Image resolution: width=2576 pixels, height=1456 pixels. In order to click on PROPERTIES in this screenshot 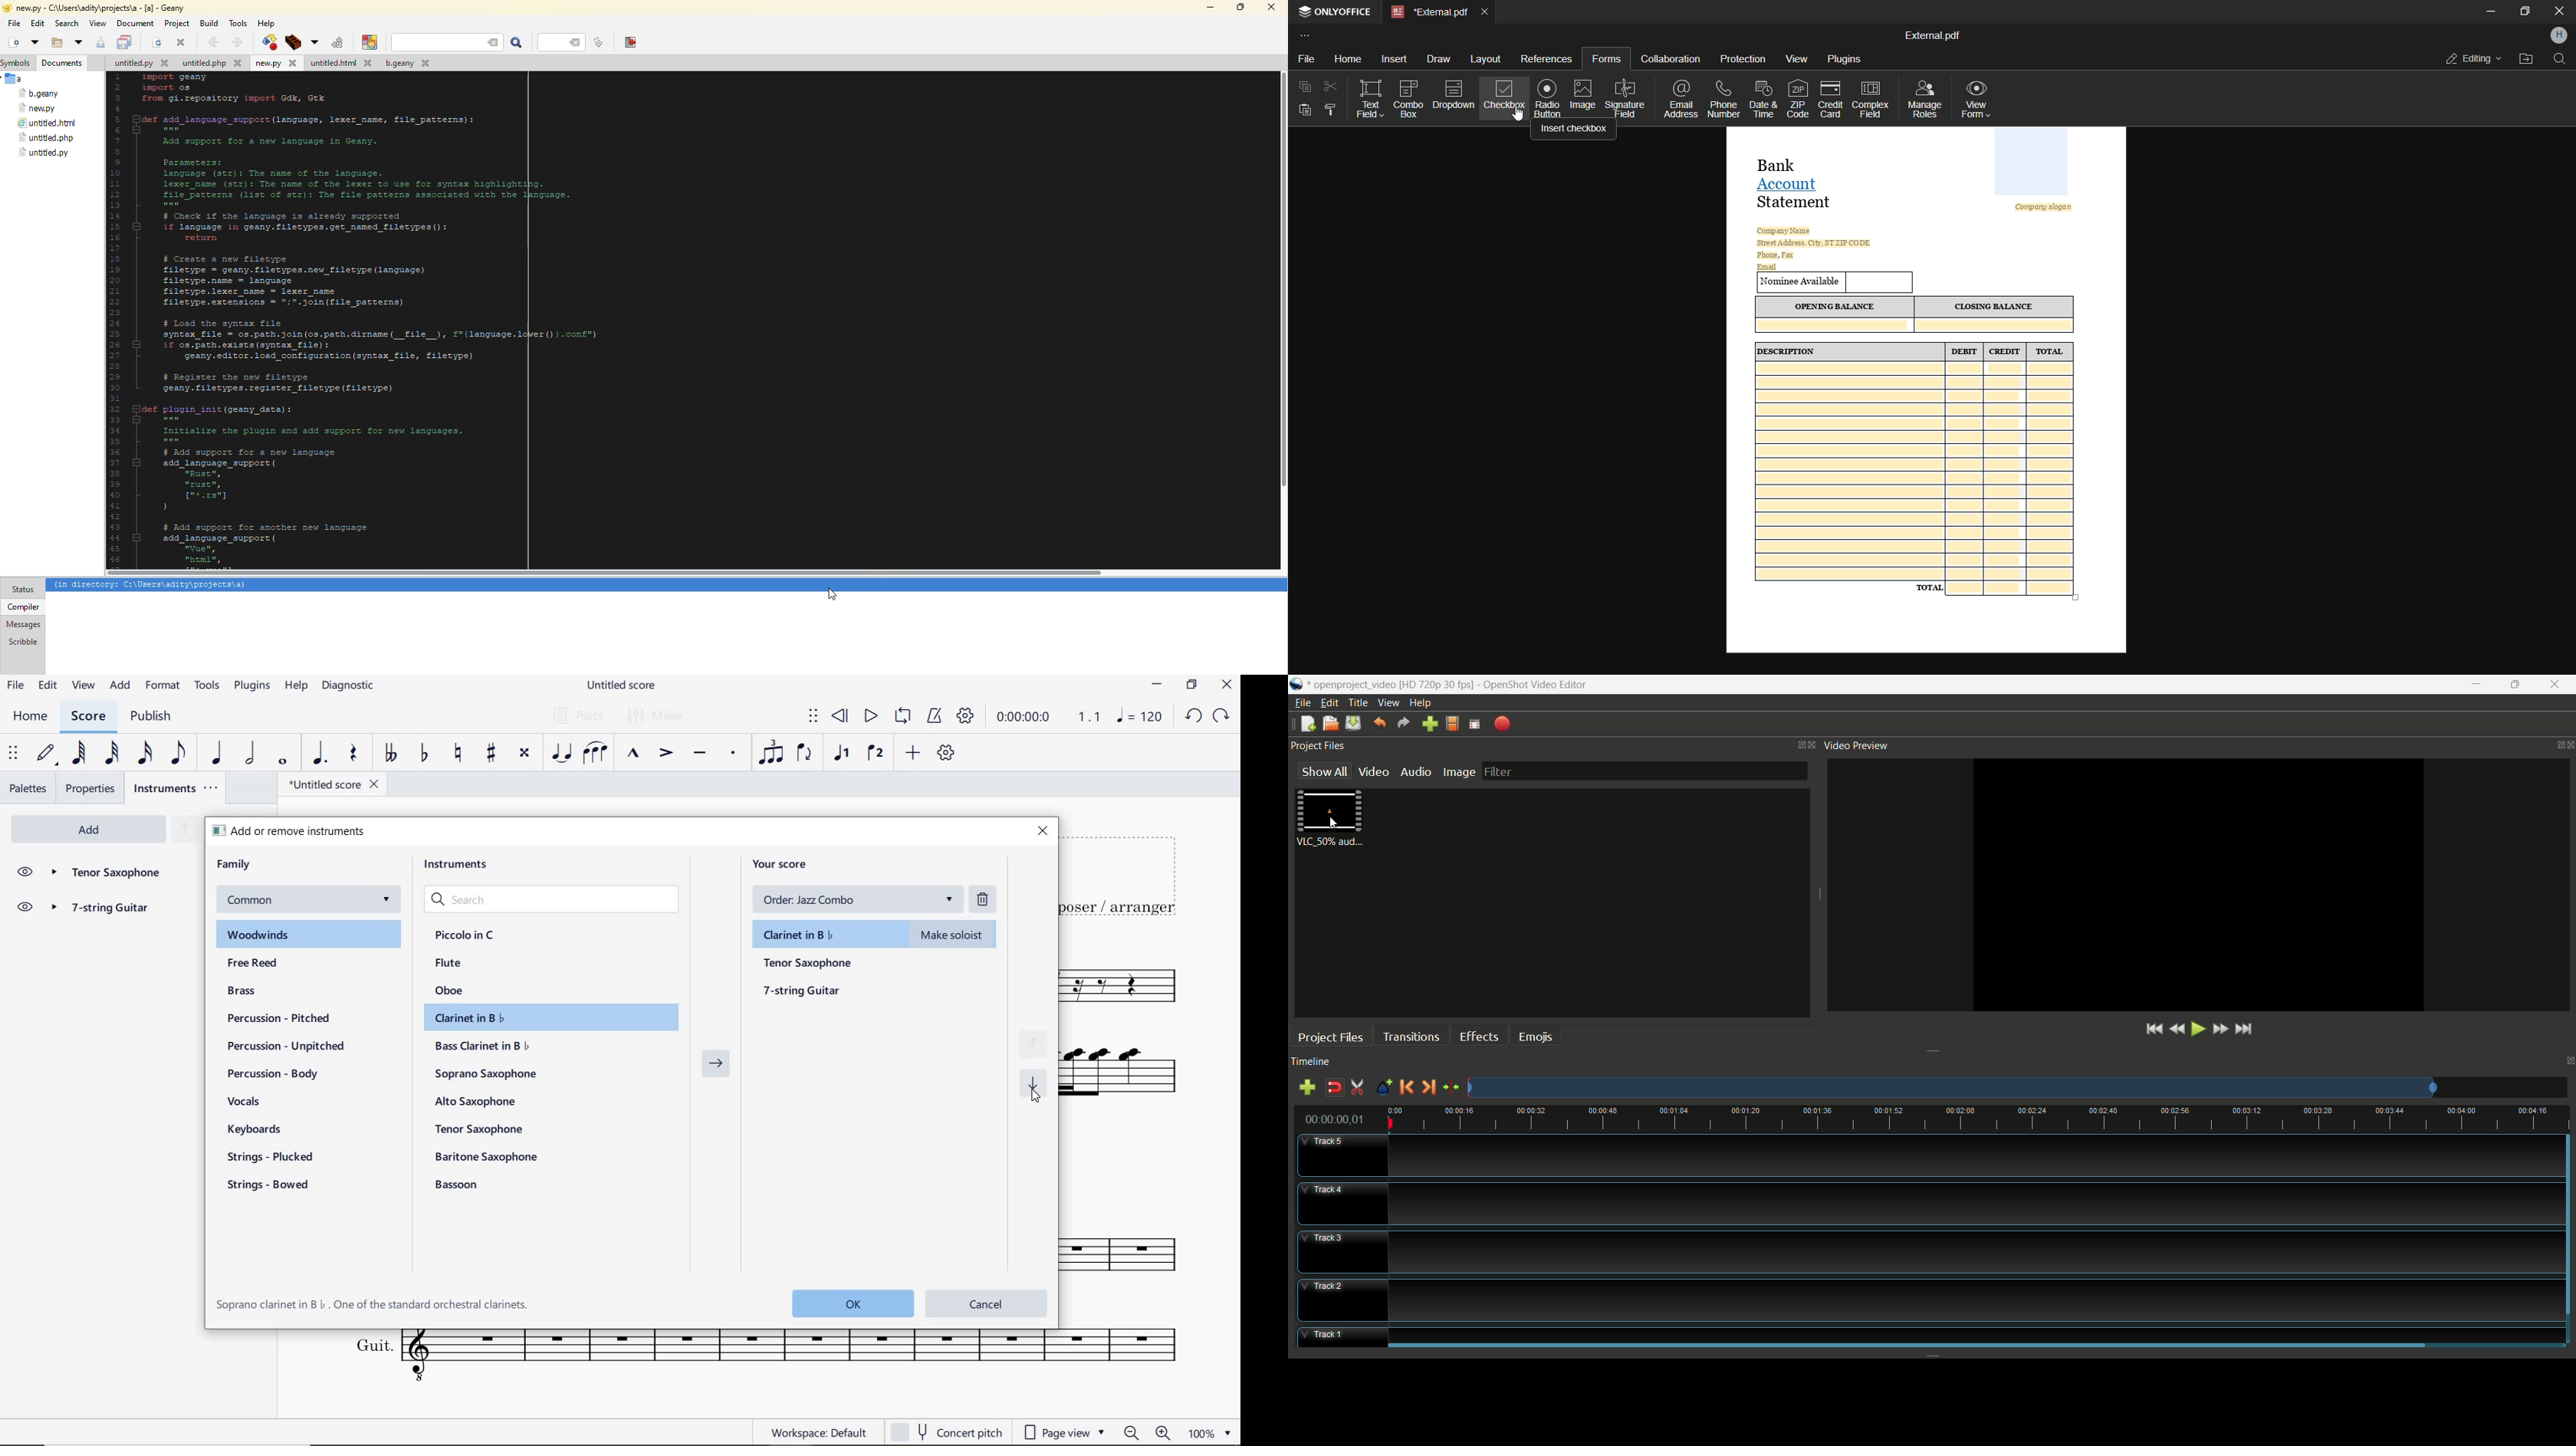, I will do `click(93, 788)`.